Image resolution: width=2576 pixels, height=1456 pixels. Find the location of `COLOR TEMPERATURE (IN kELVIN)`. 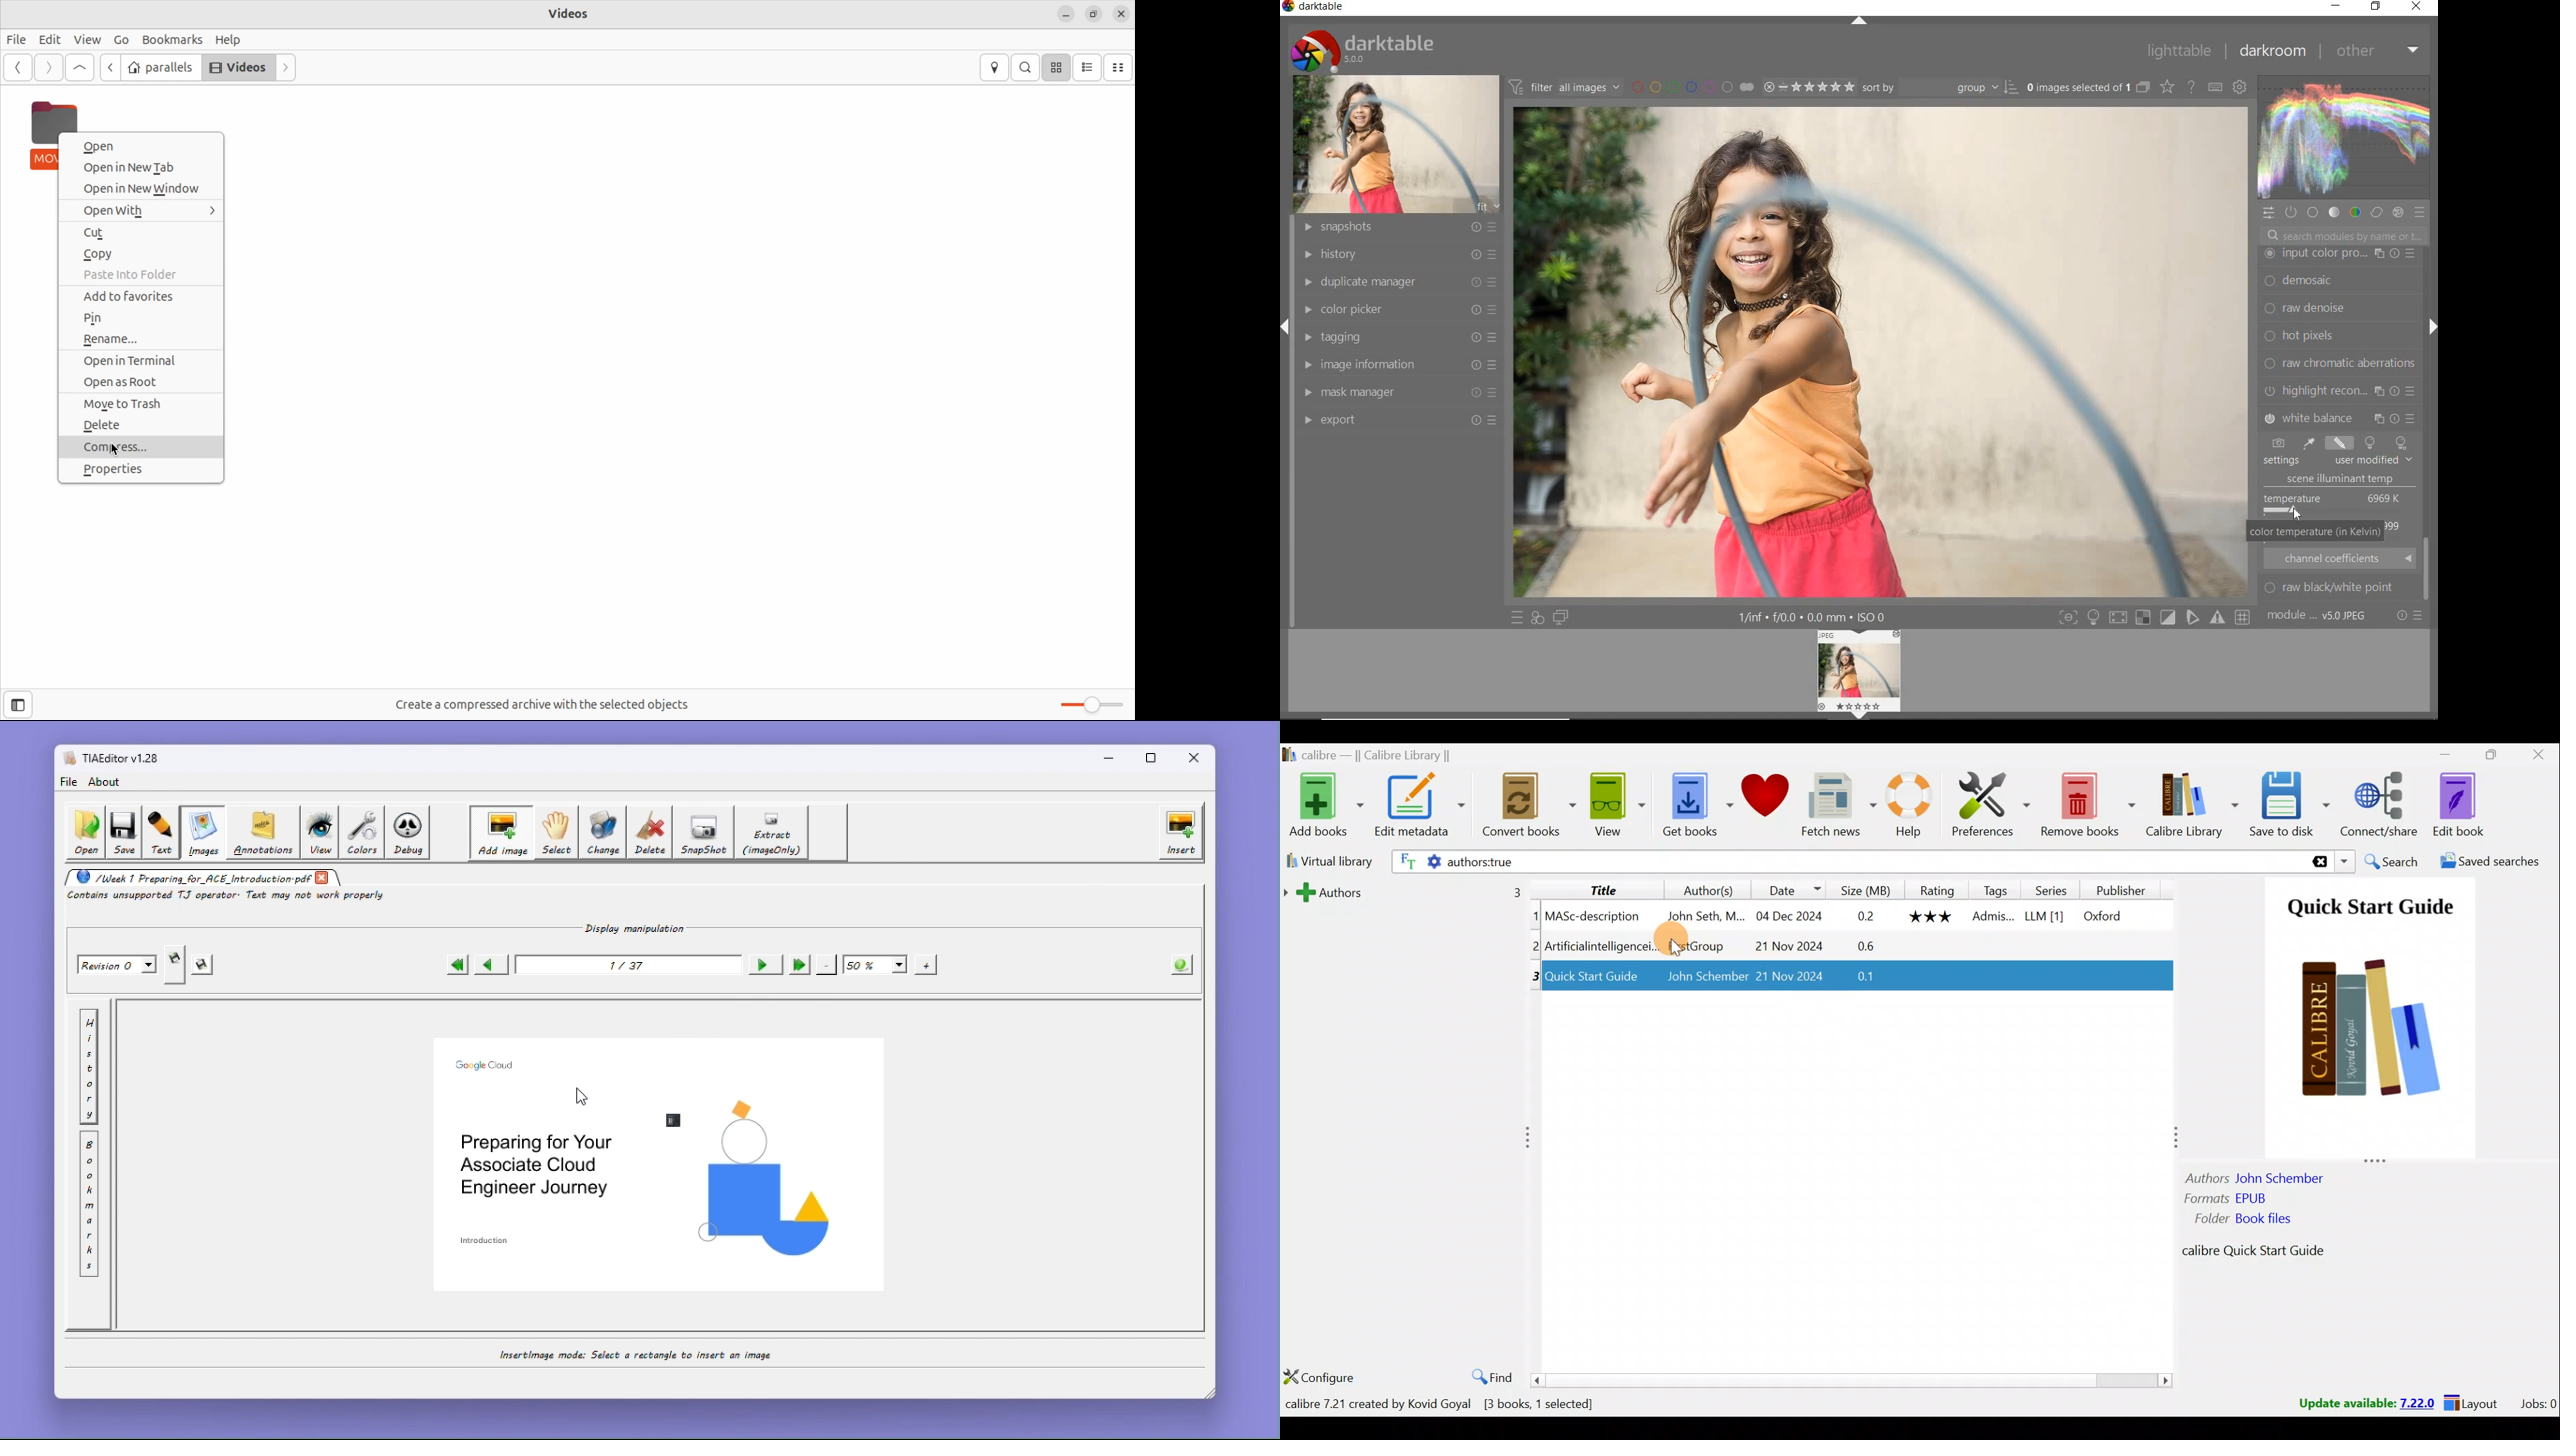

COLOR TEMPERATURE (IN kELVIN) is located at coordinates (2315, 533).